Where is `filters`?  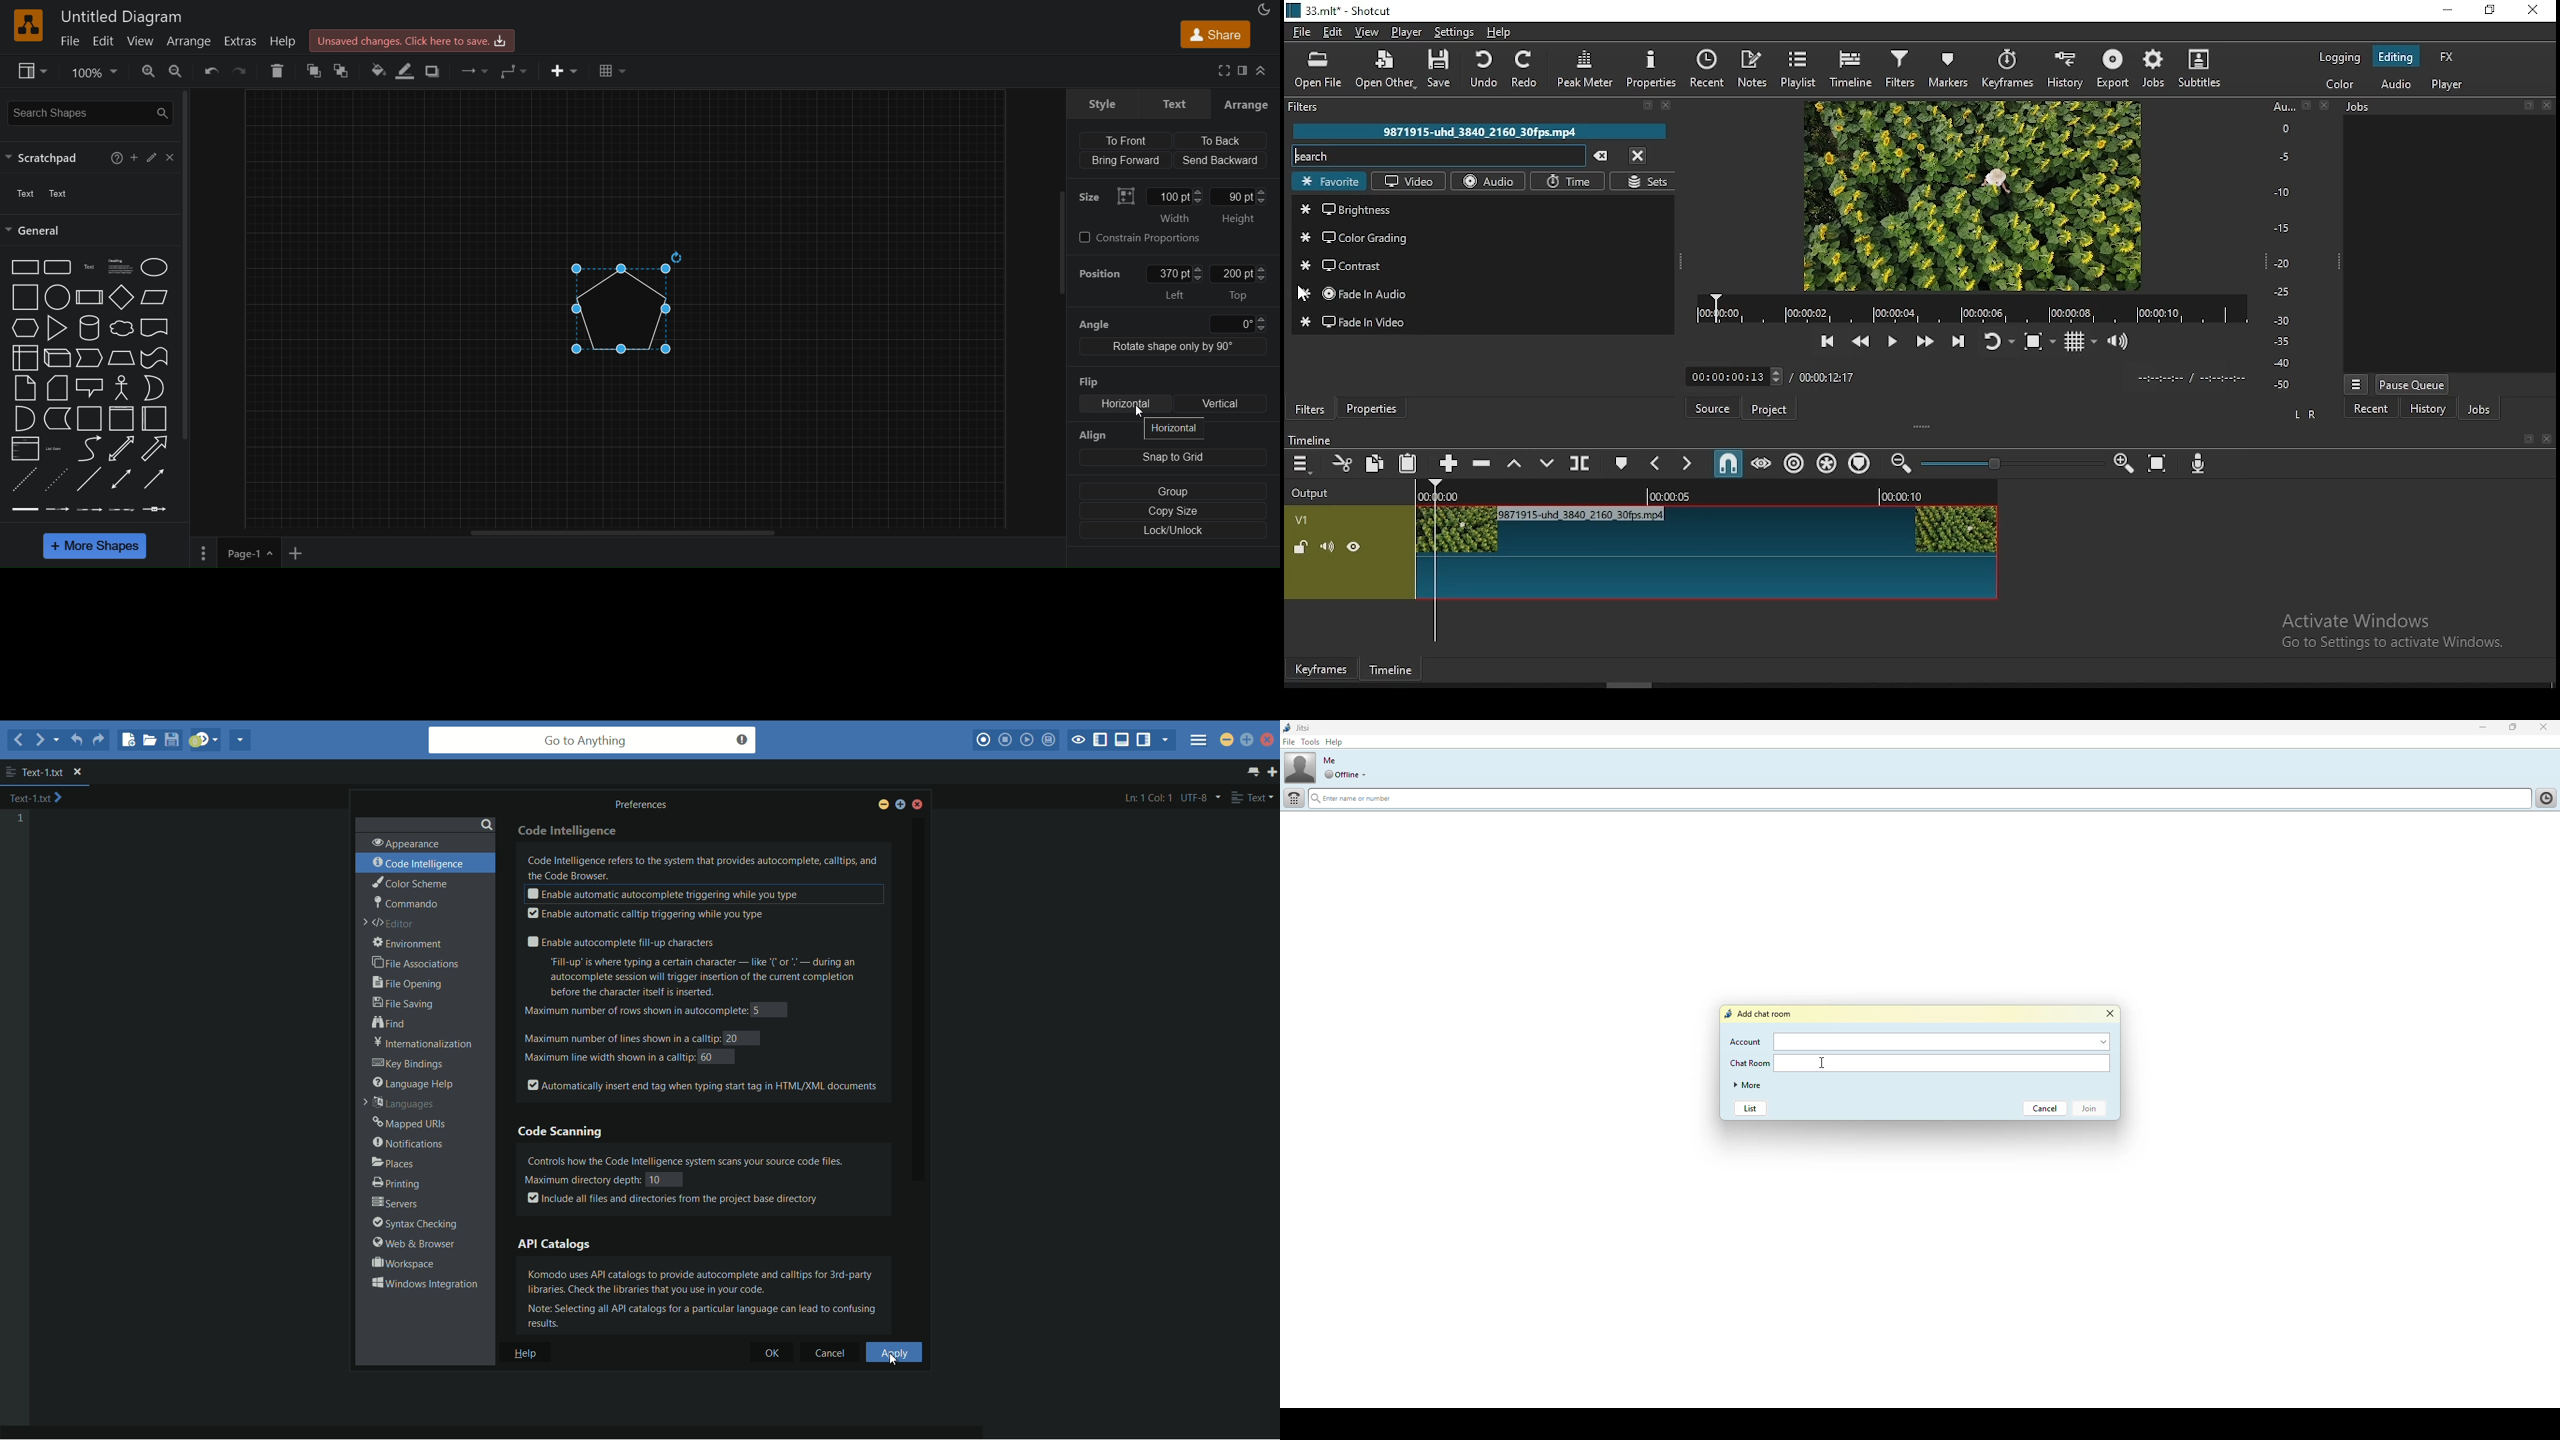
filters is located at coordinates (1907, 69).